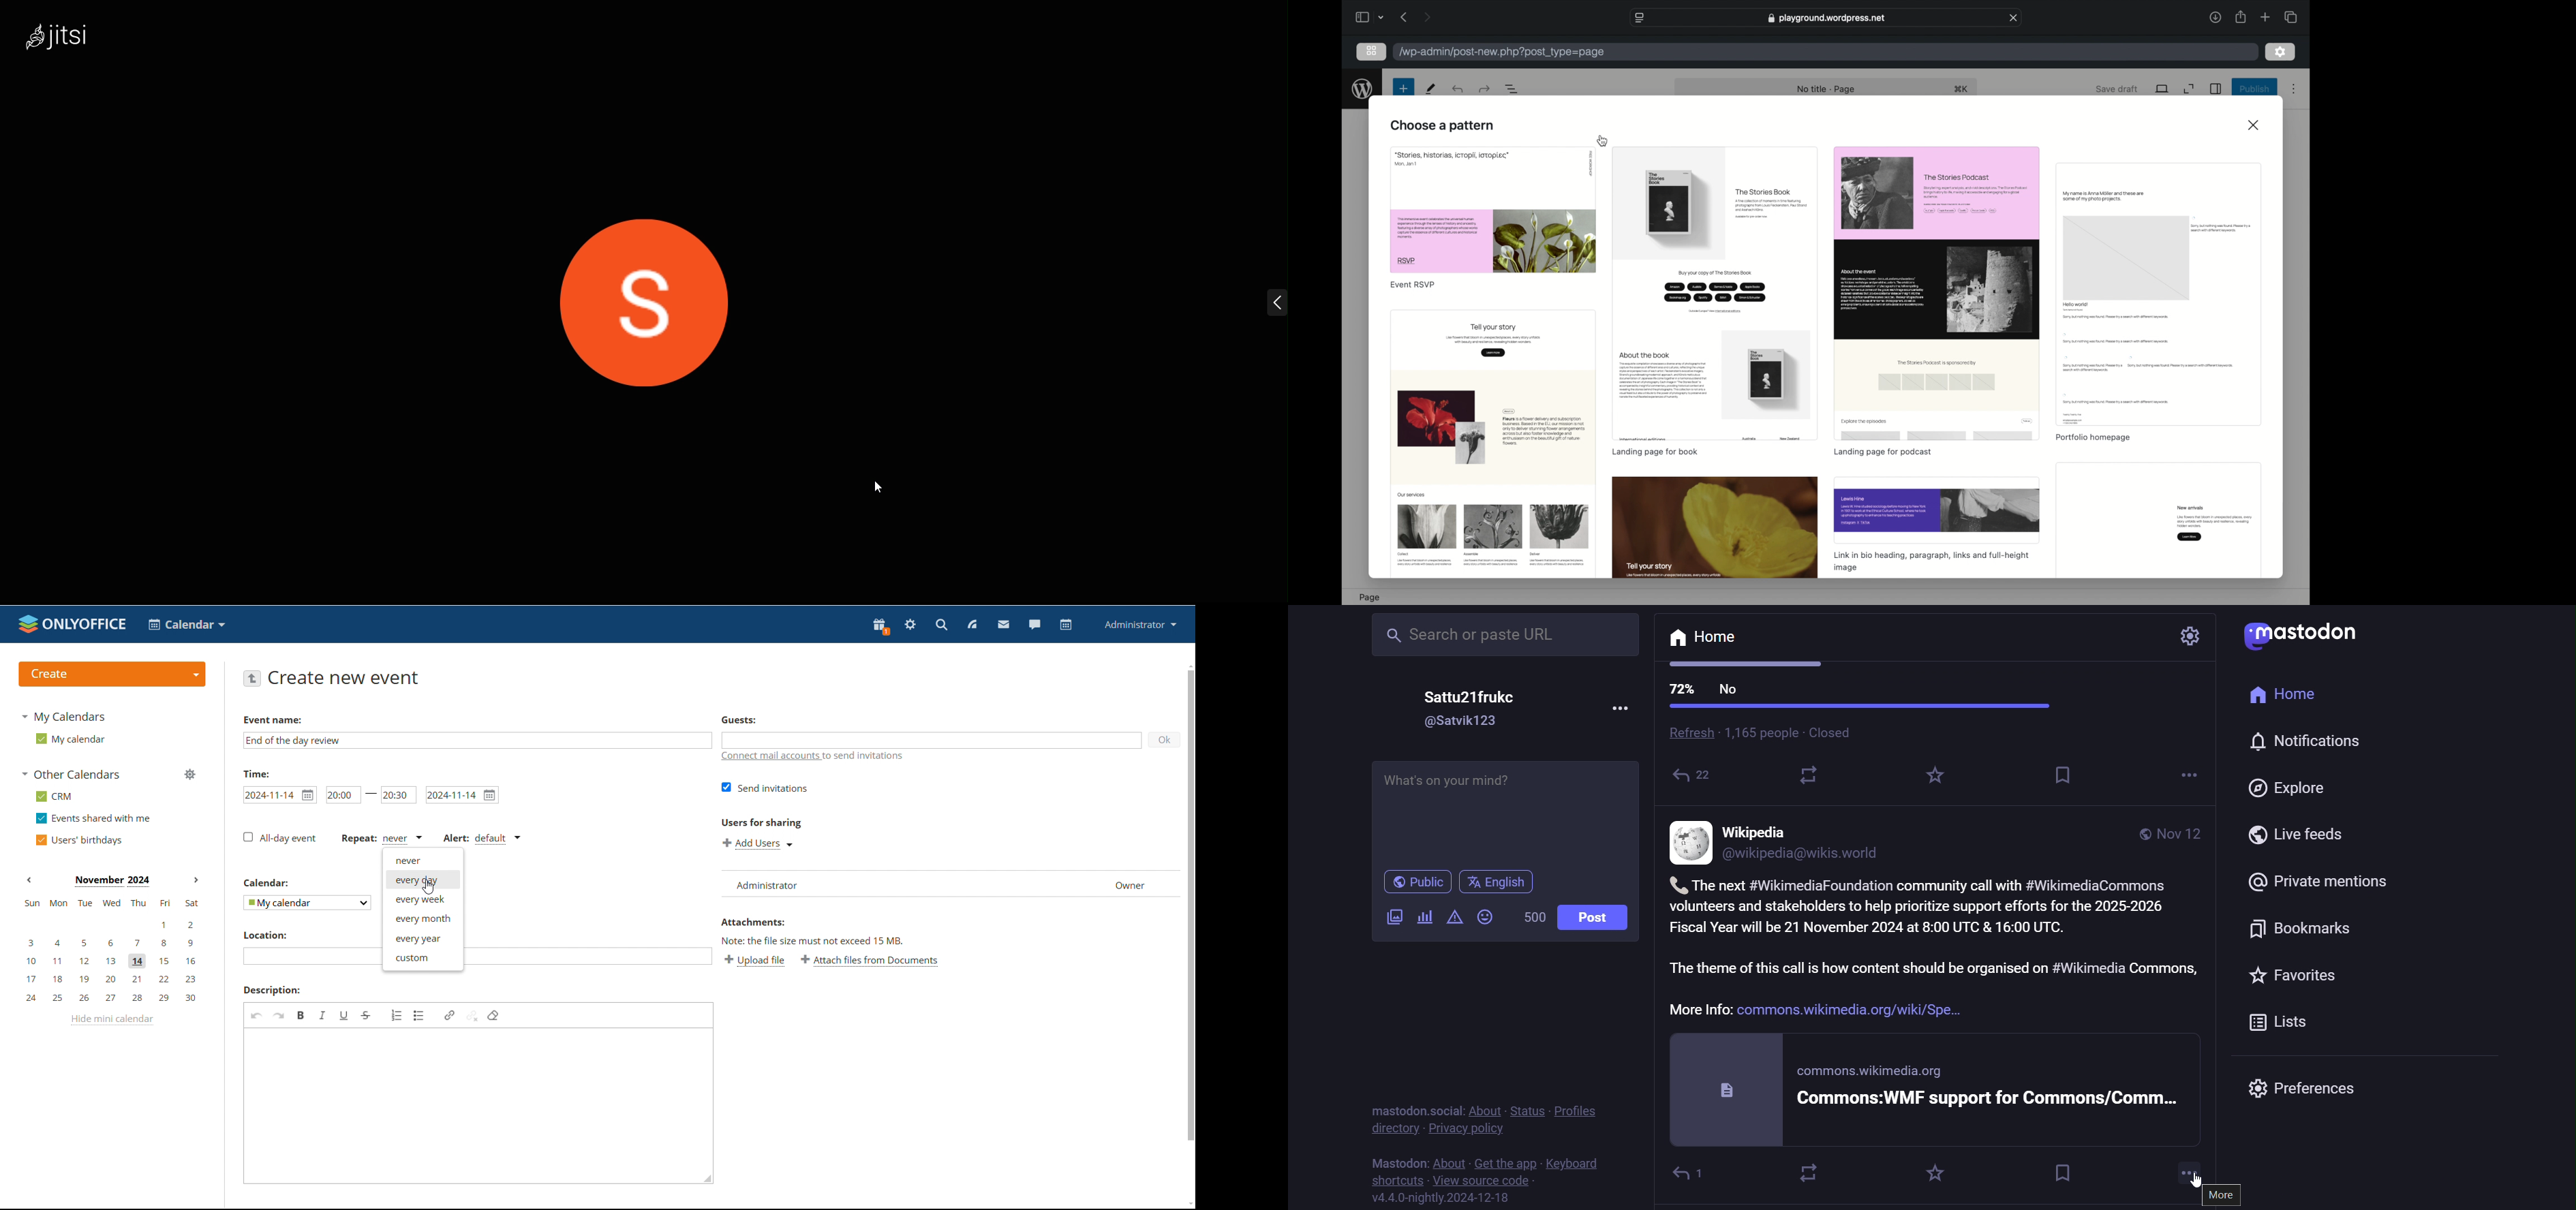 The image size is (2576, 1232). Describe the element at coordinates (2159, 294) in the screenshot. I see `preview` at that location.